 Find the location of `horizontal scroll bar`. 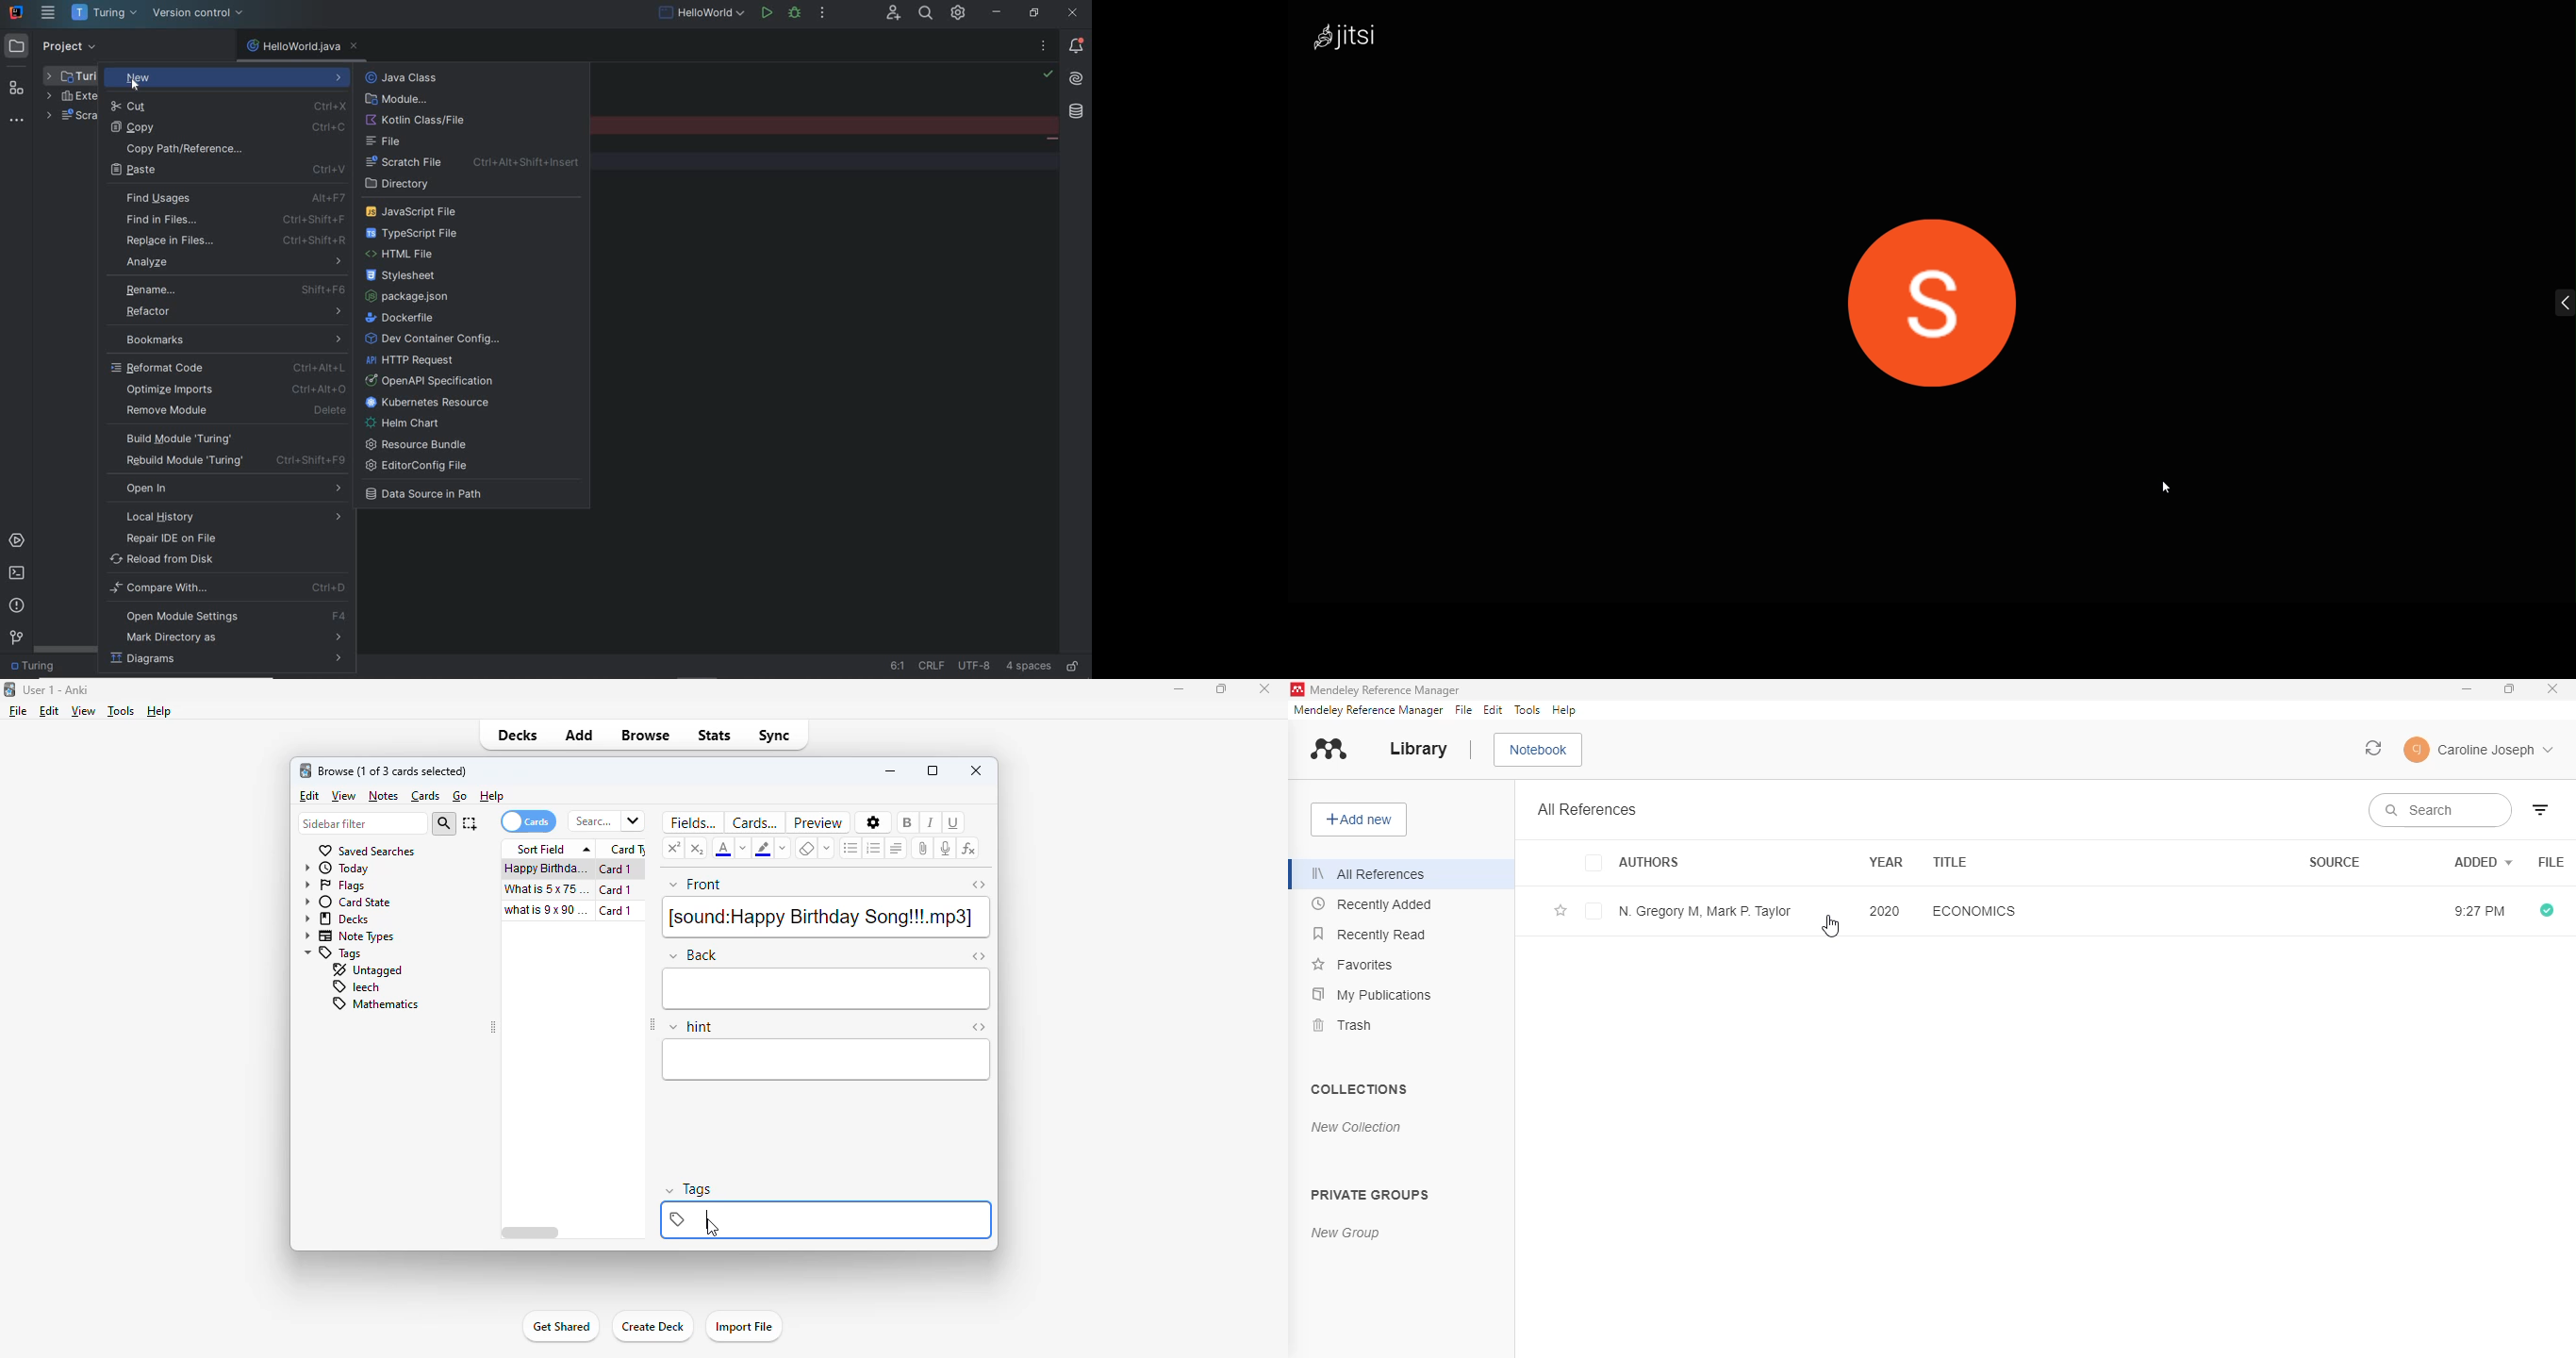

horizontal scroll bar is located at coordinates (531, 1233).